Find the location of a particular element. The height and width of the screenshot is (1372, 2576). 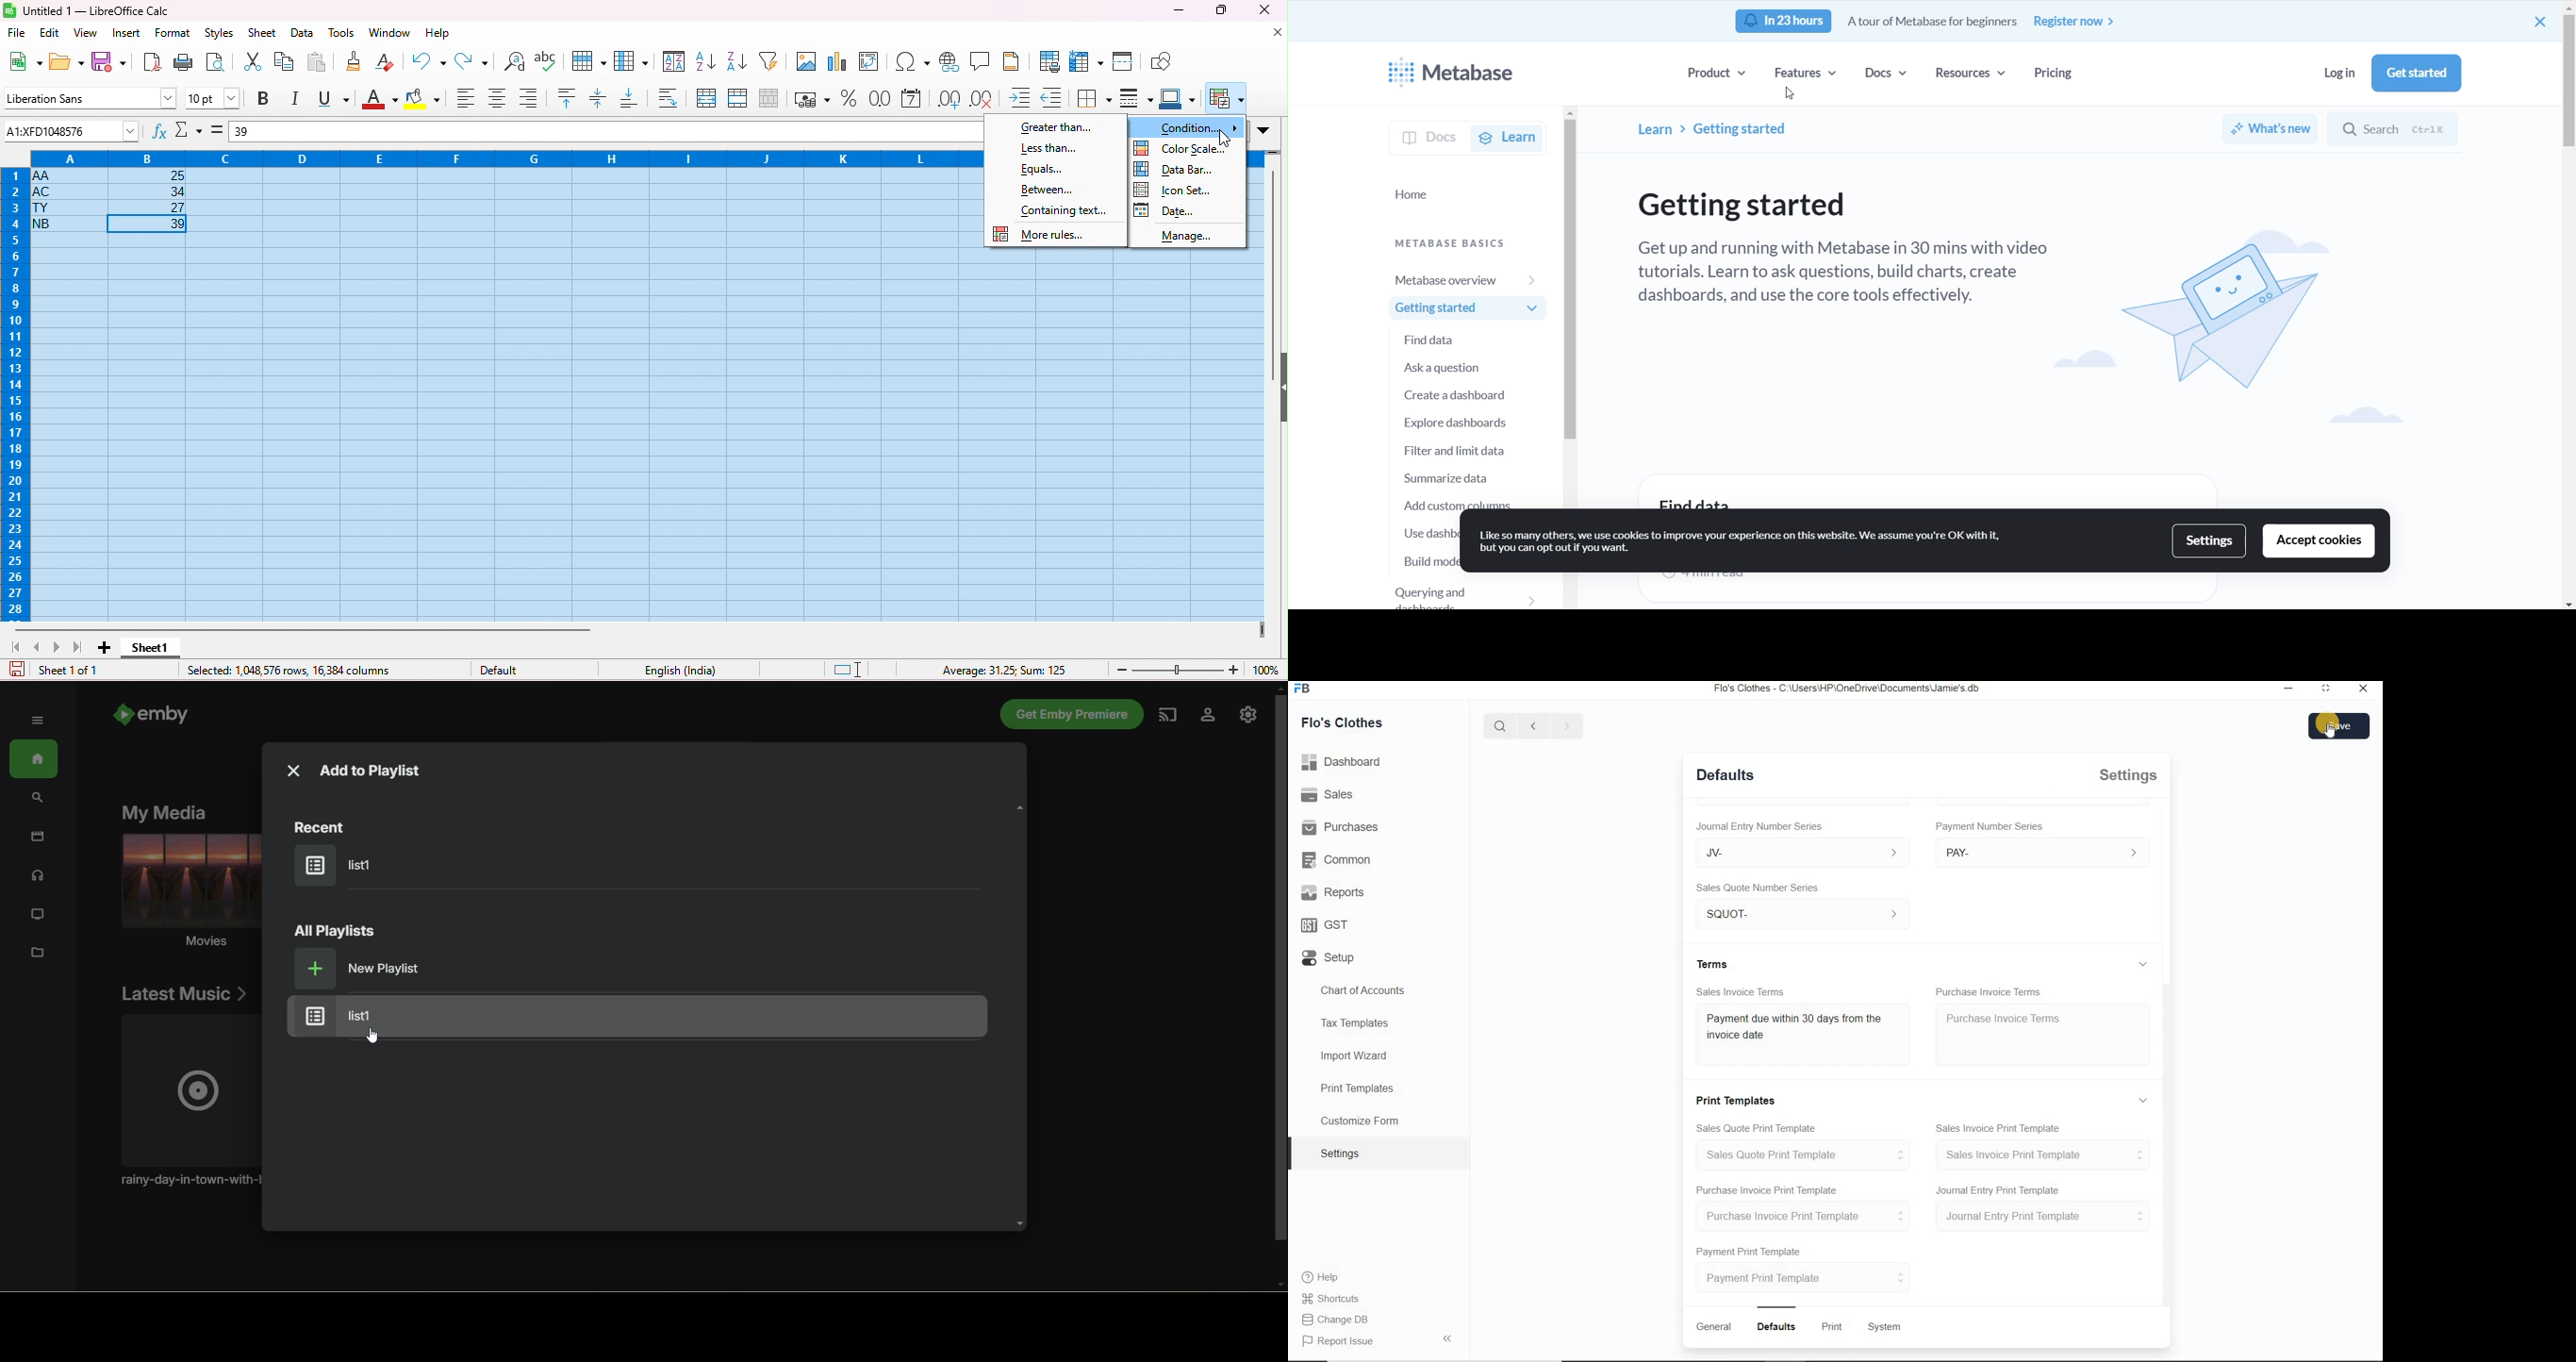

show draw functions is located at coordinates (1162, 59).